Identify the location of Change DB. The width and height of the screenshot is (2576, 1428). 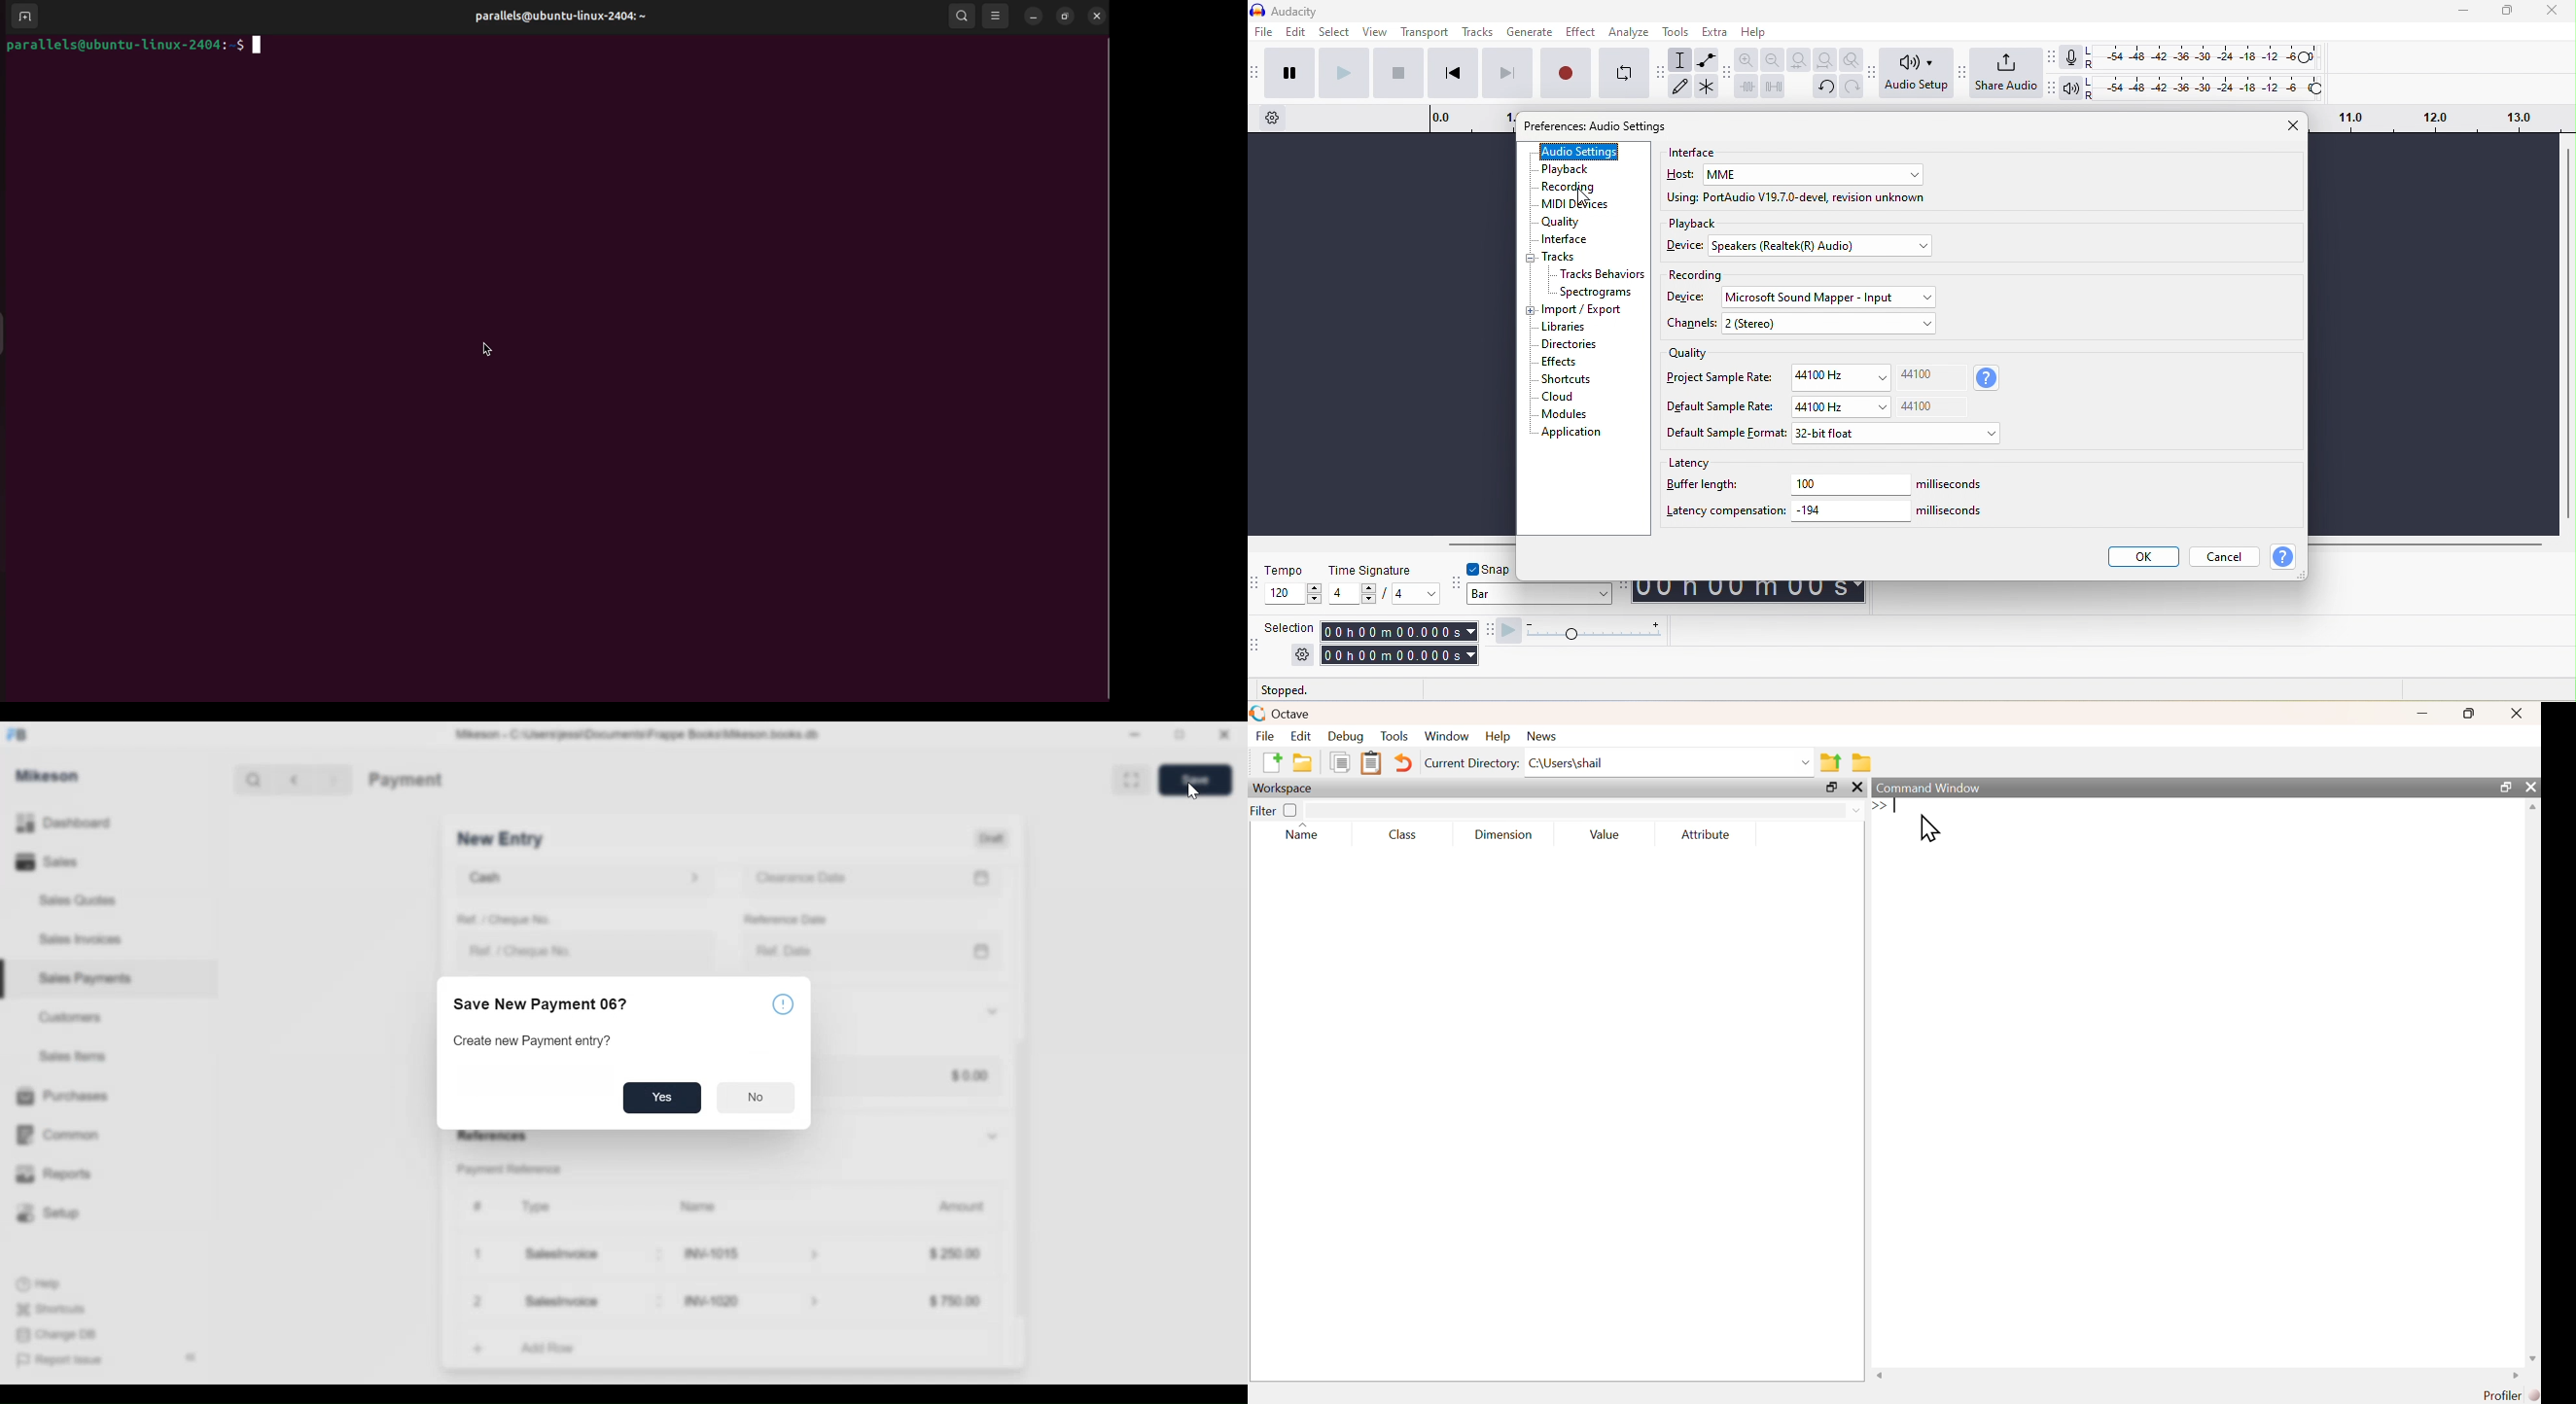
(60, 1335).